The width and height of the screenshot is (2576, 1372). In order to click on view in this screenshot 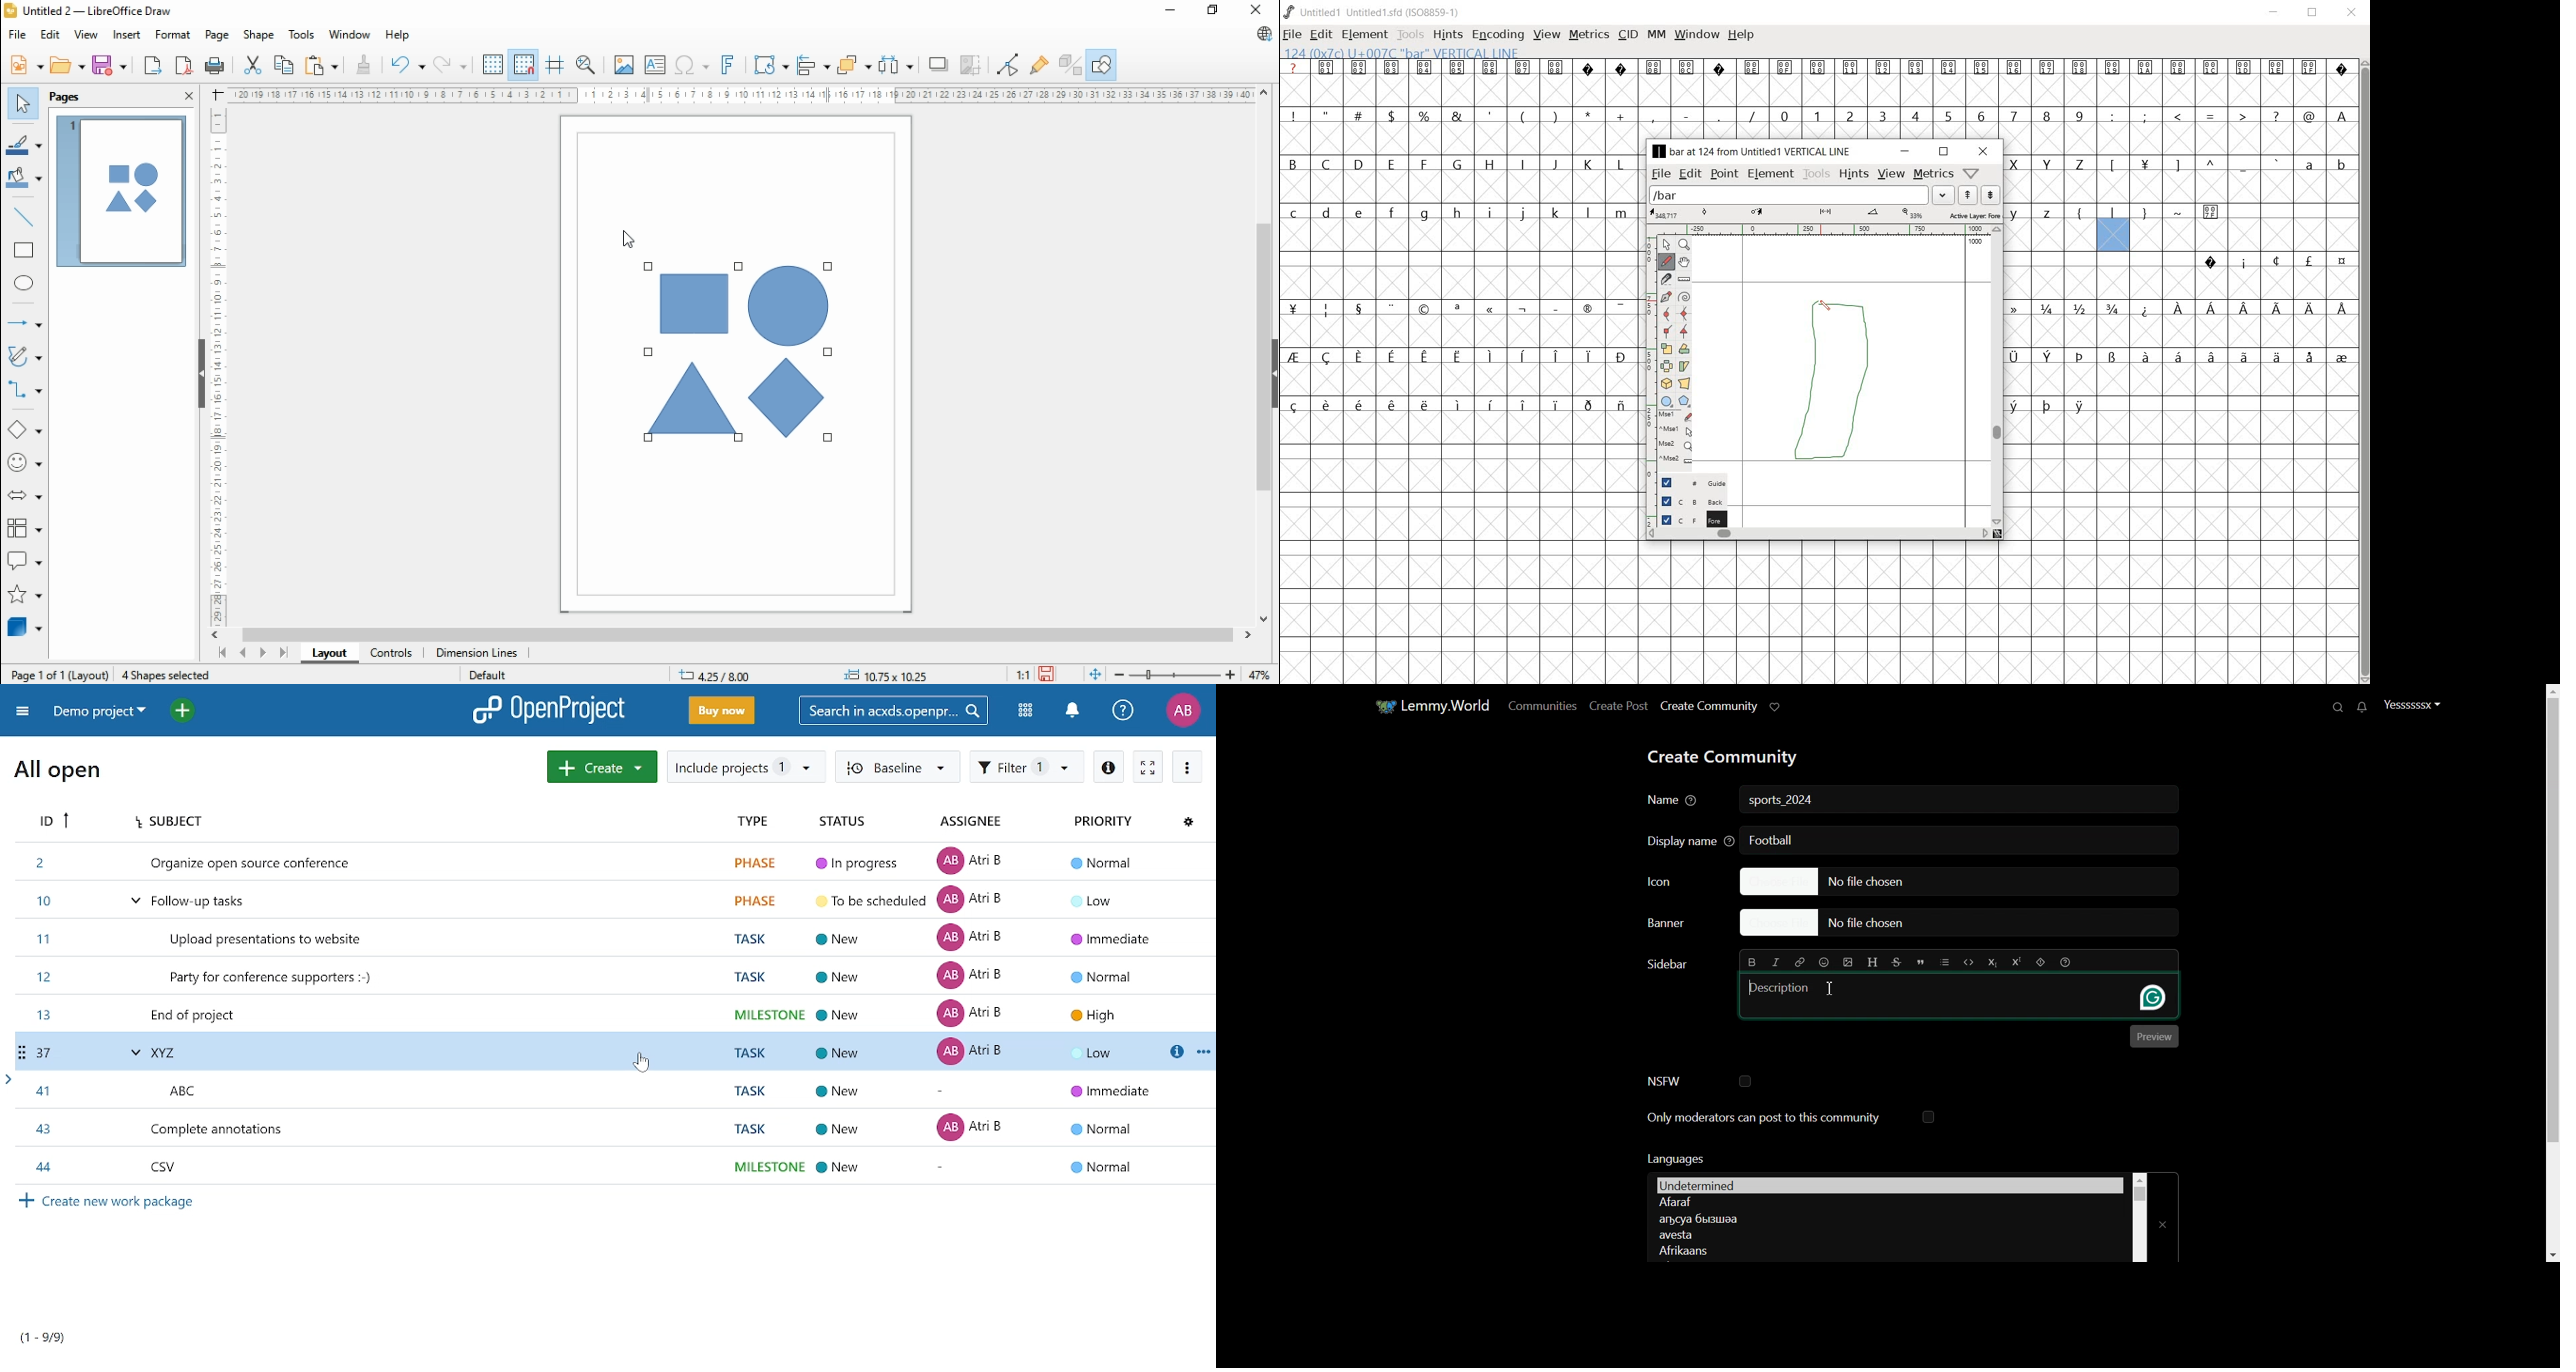, I will do `click(87, 35)`.